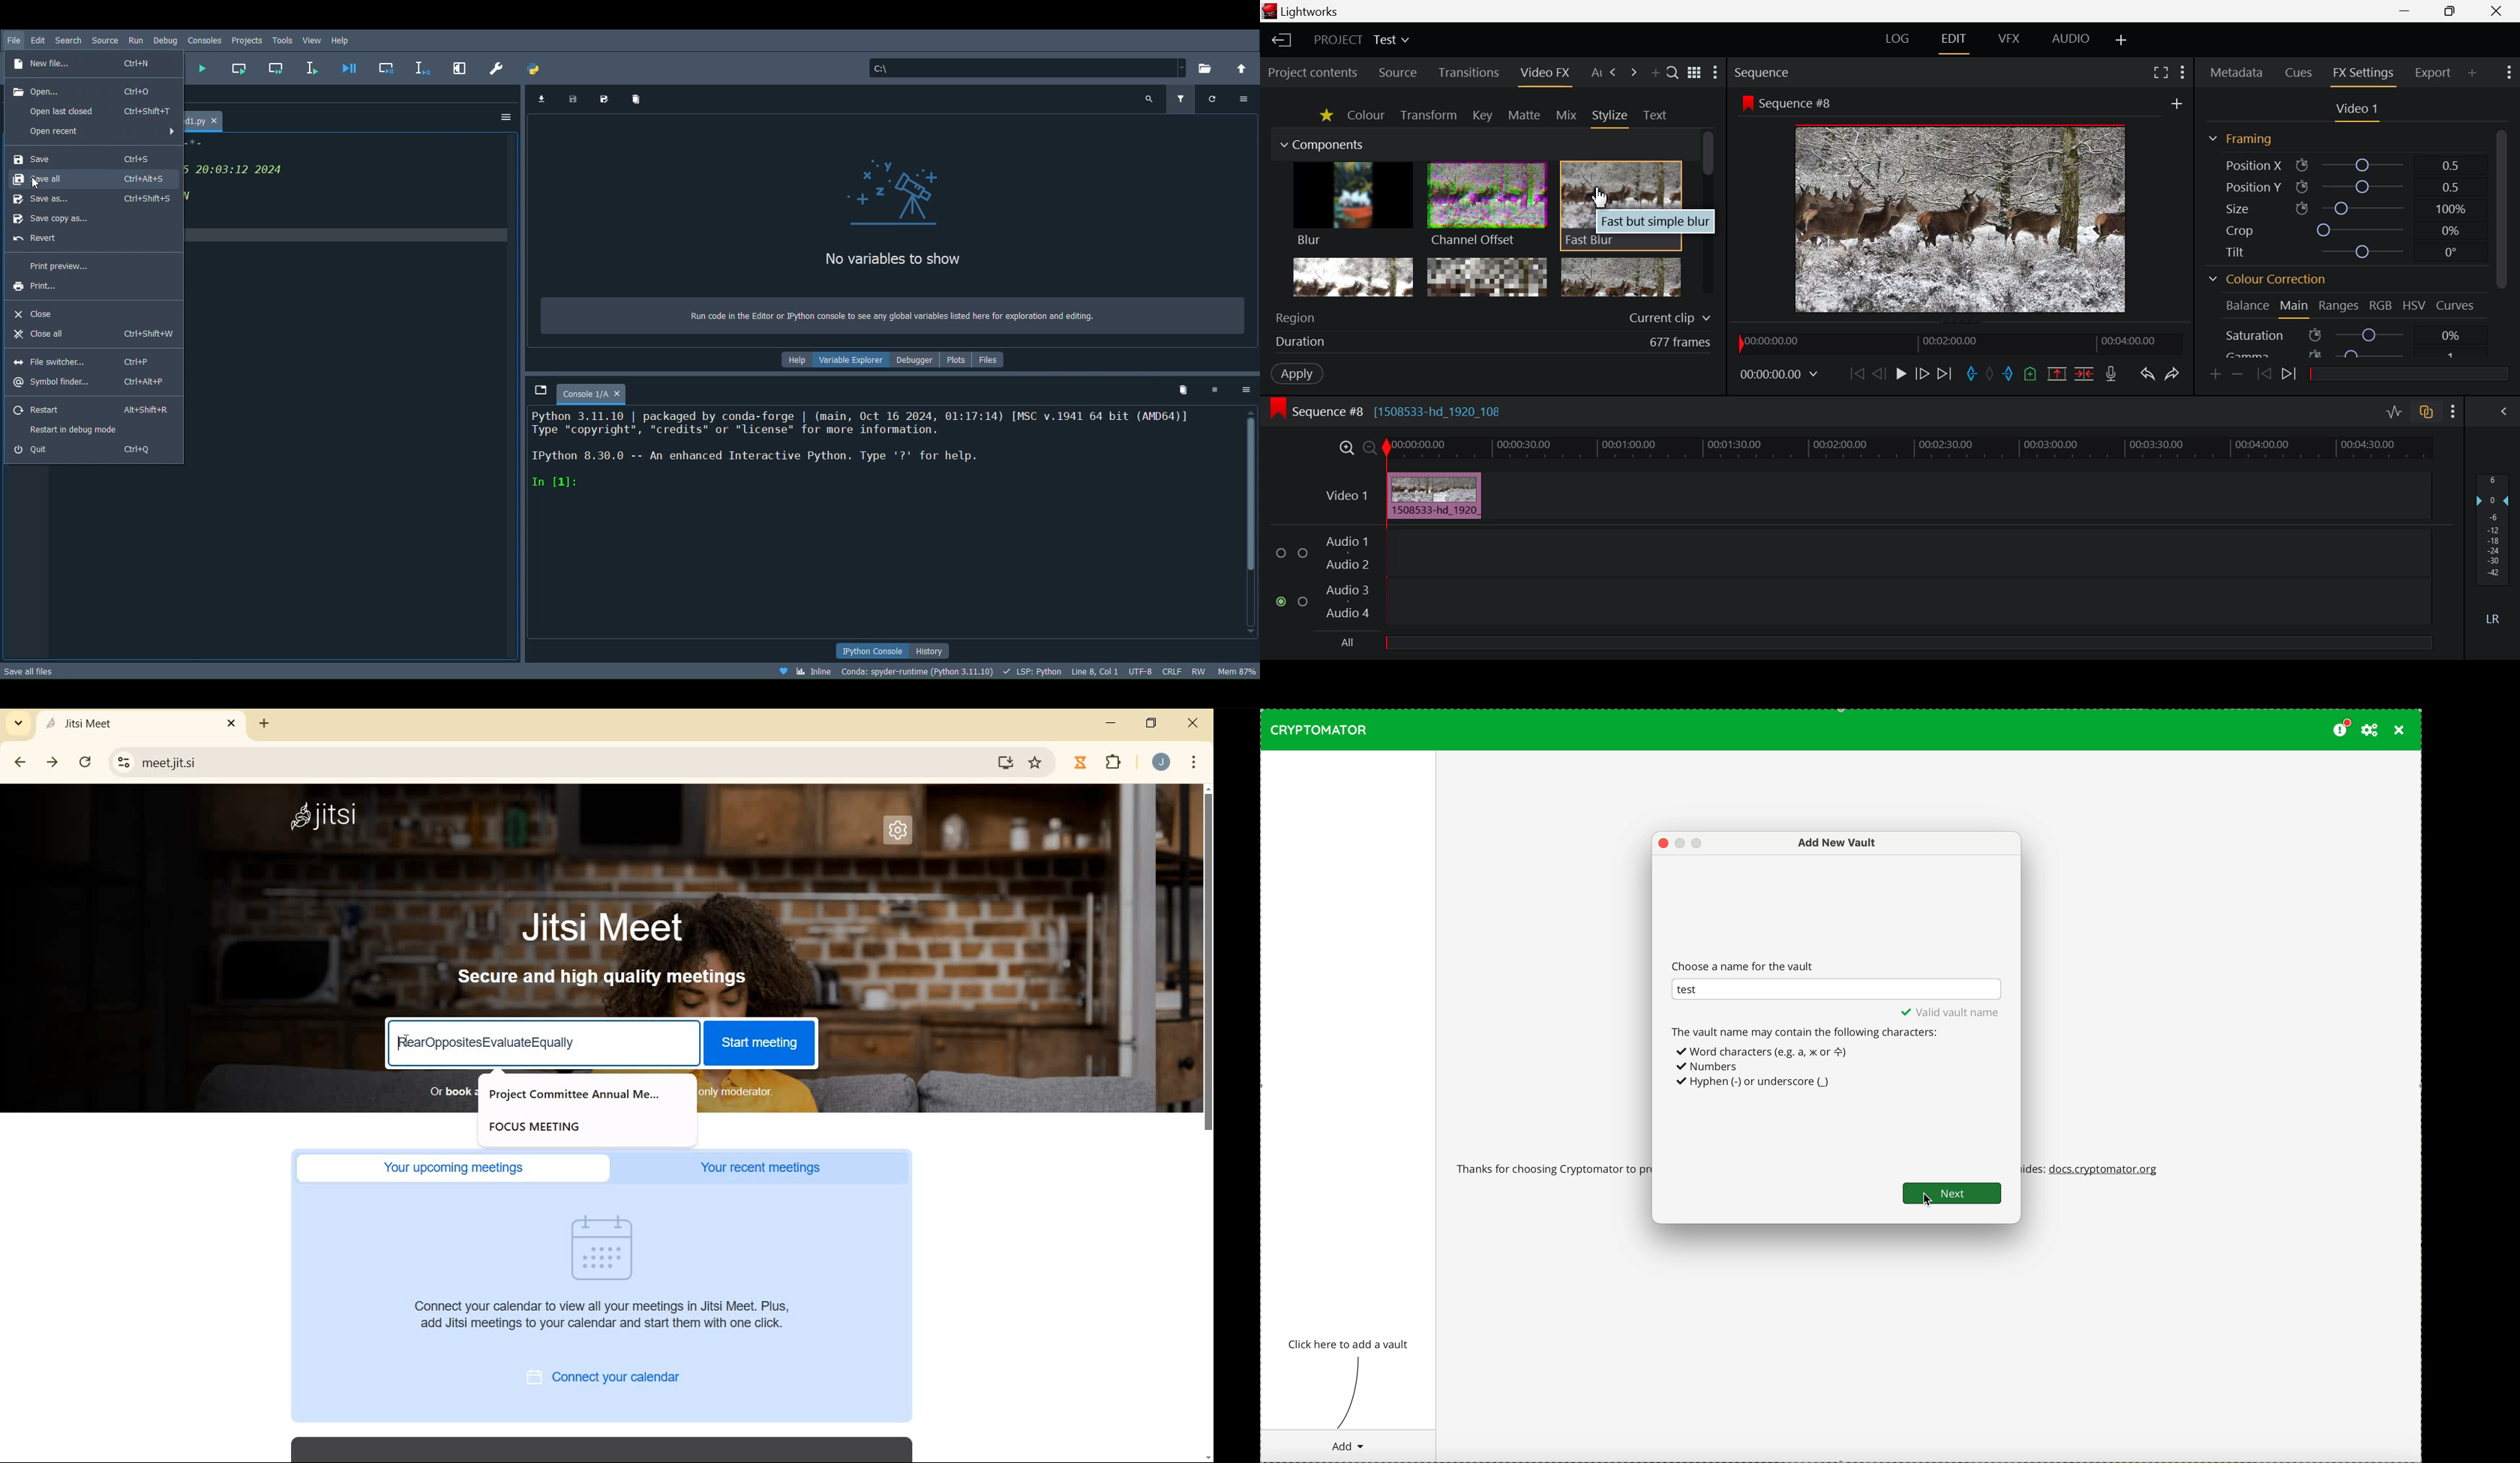 The width and height of the screenshot is (2520, 1484). I want to click on Cursor, so click(39, 184).